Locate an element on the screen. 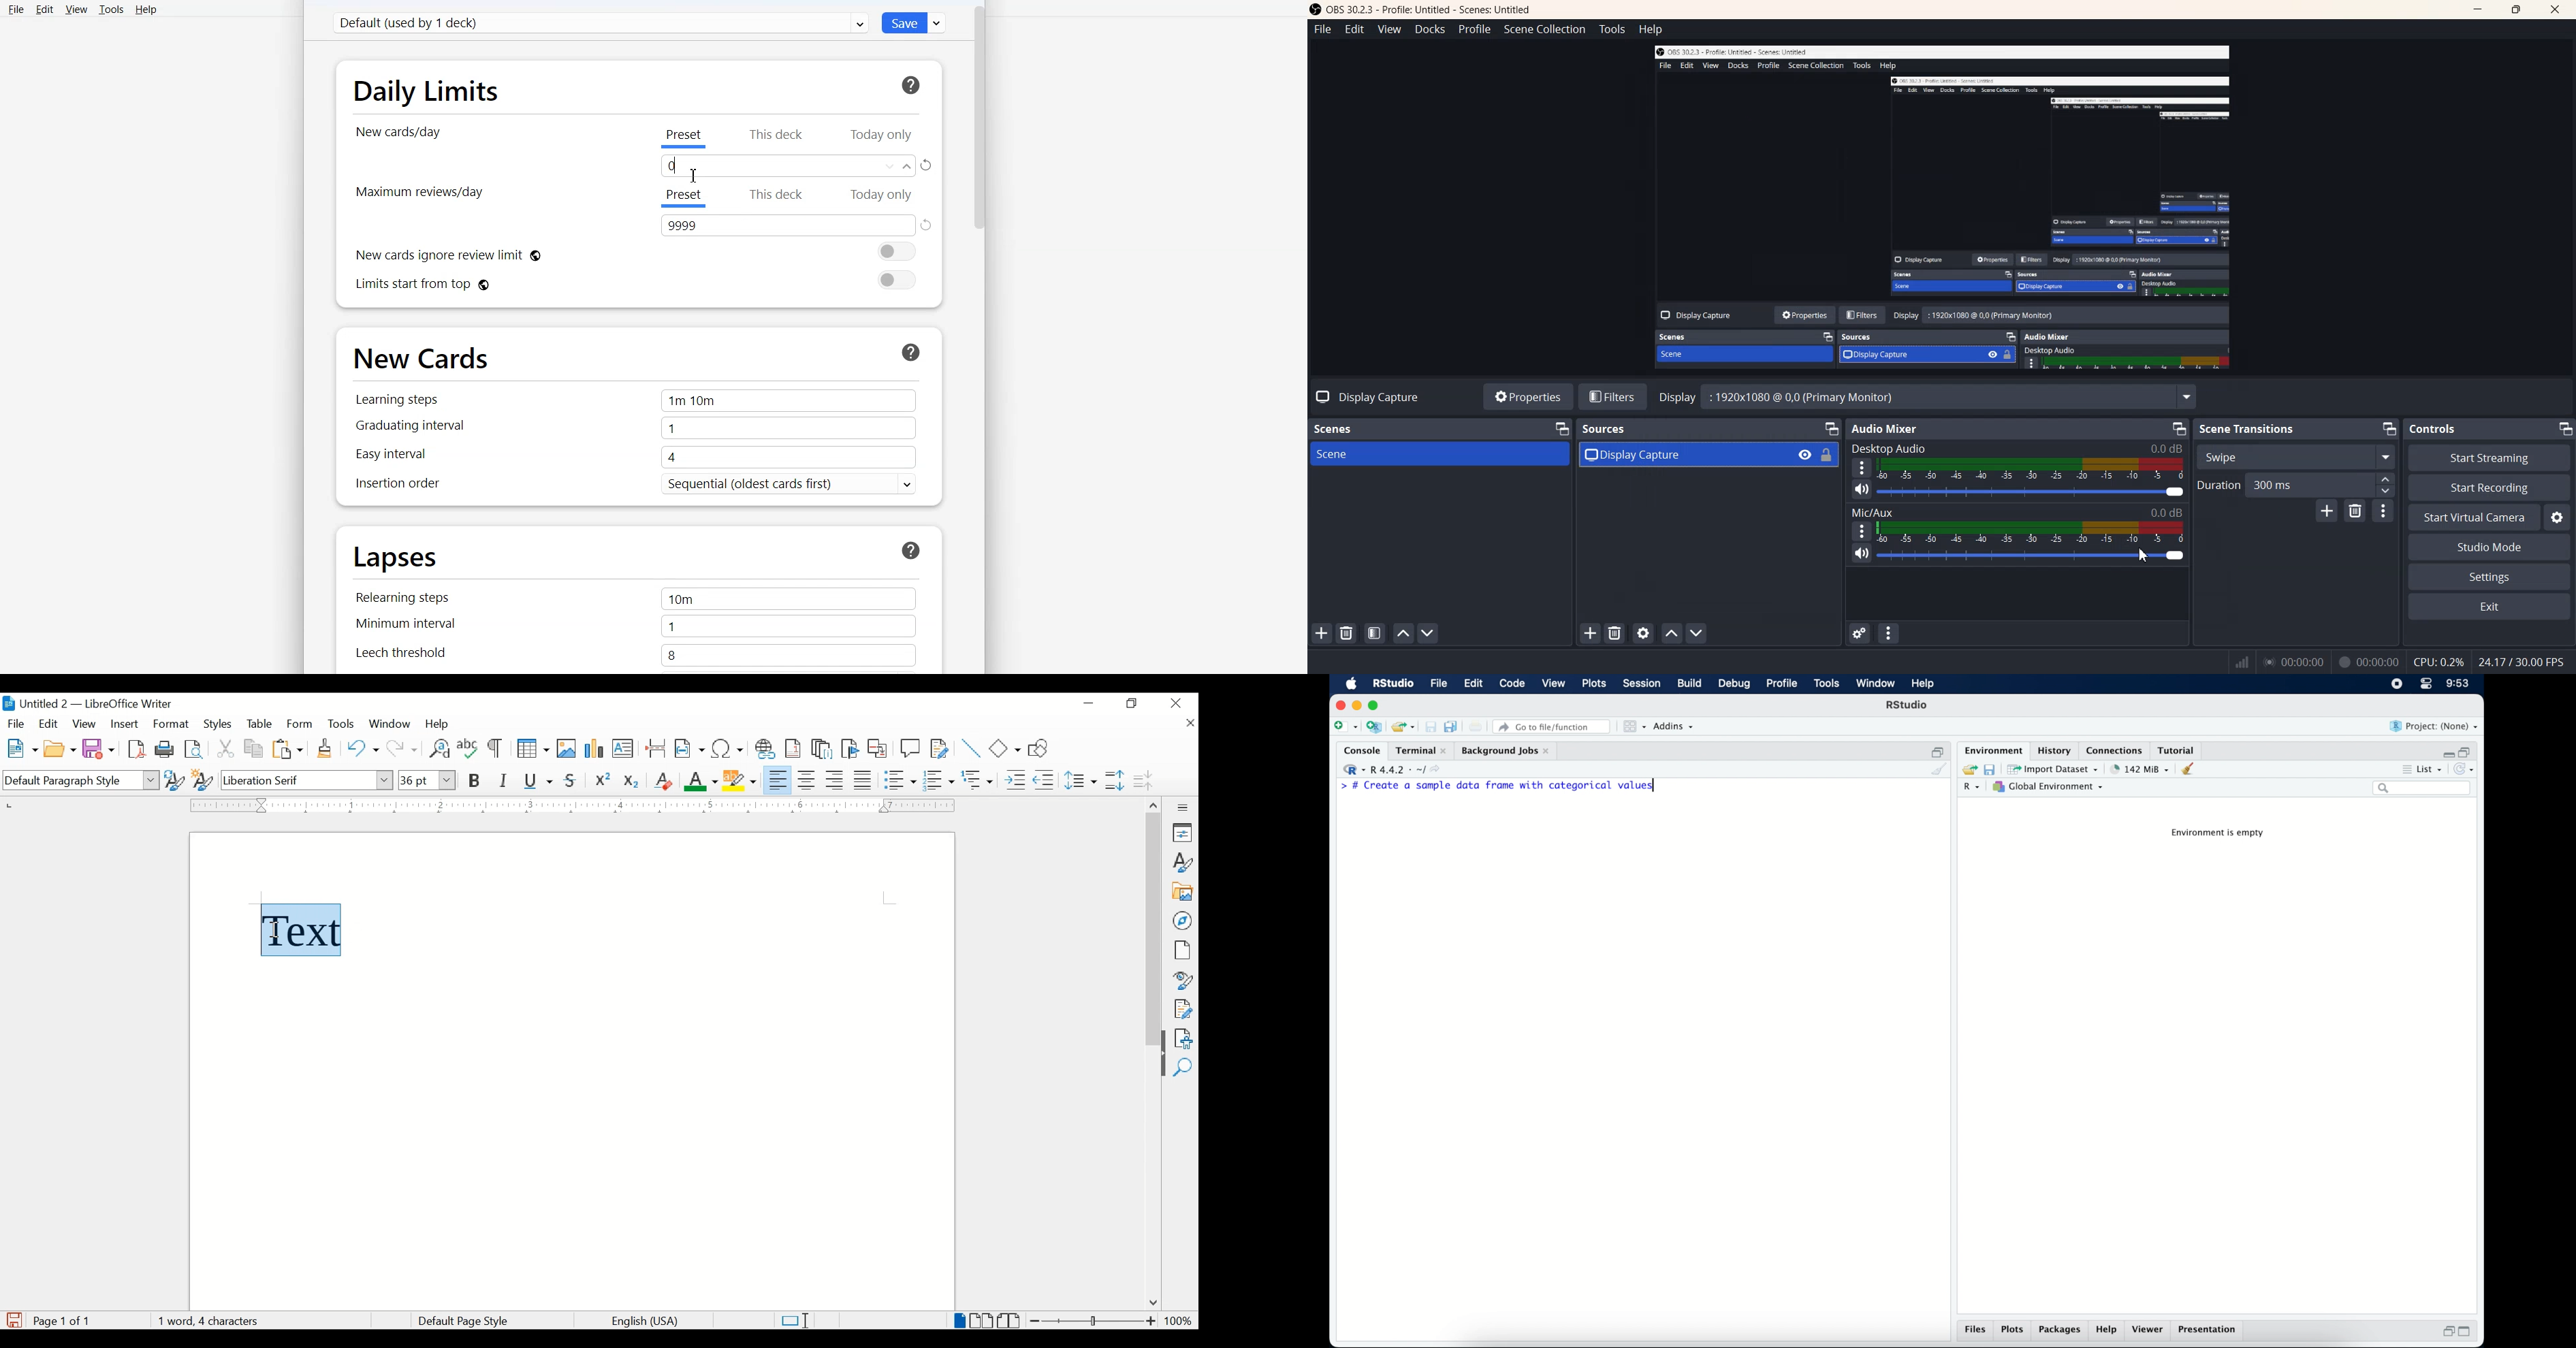 The image size is (2576, 1372). Remove configurable Transition is located at coordinates (2356, 511).